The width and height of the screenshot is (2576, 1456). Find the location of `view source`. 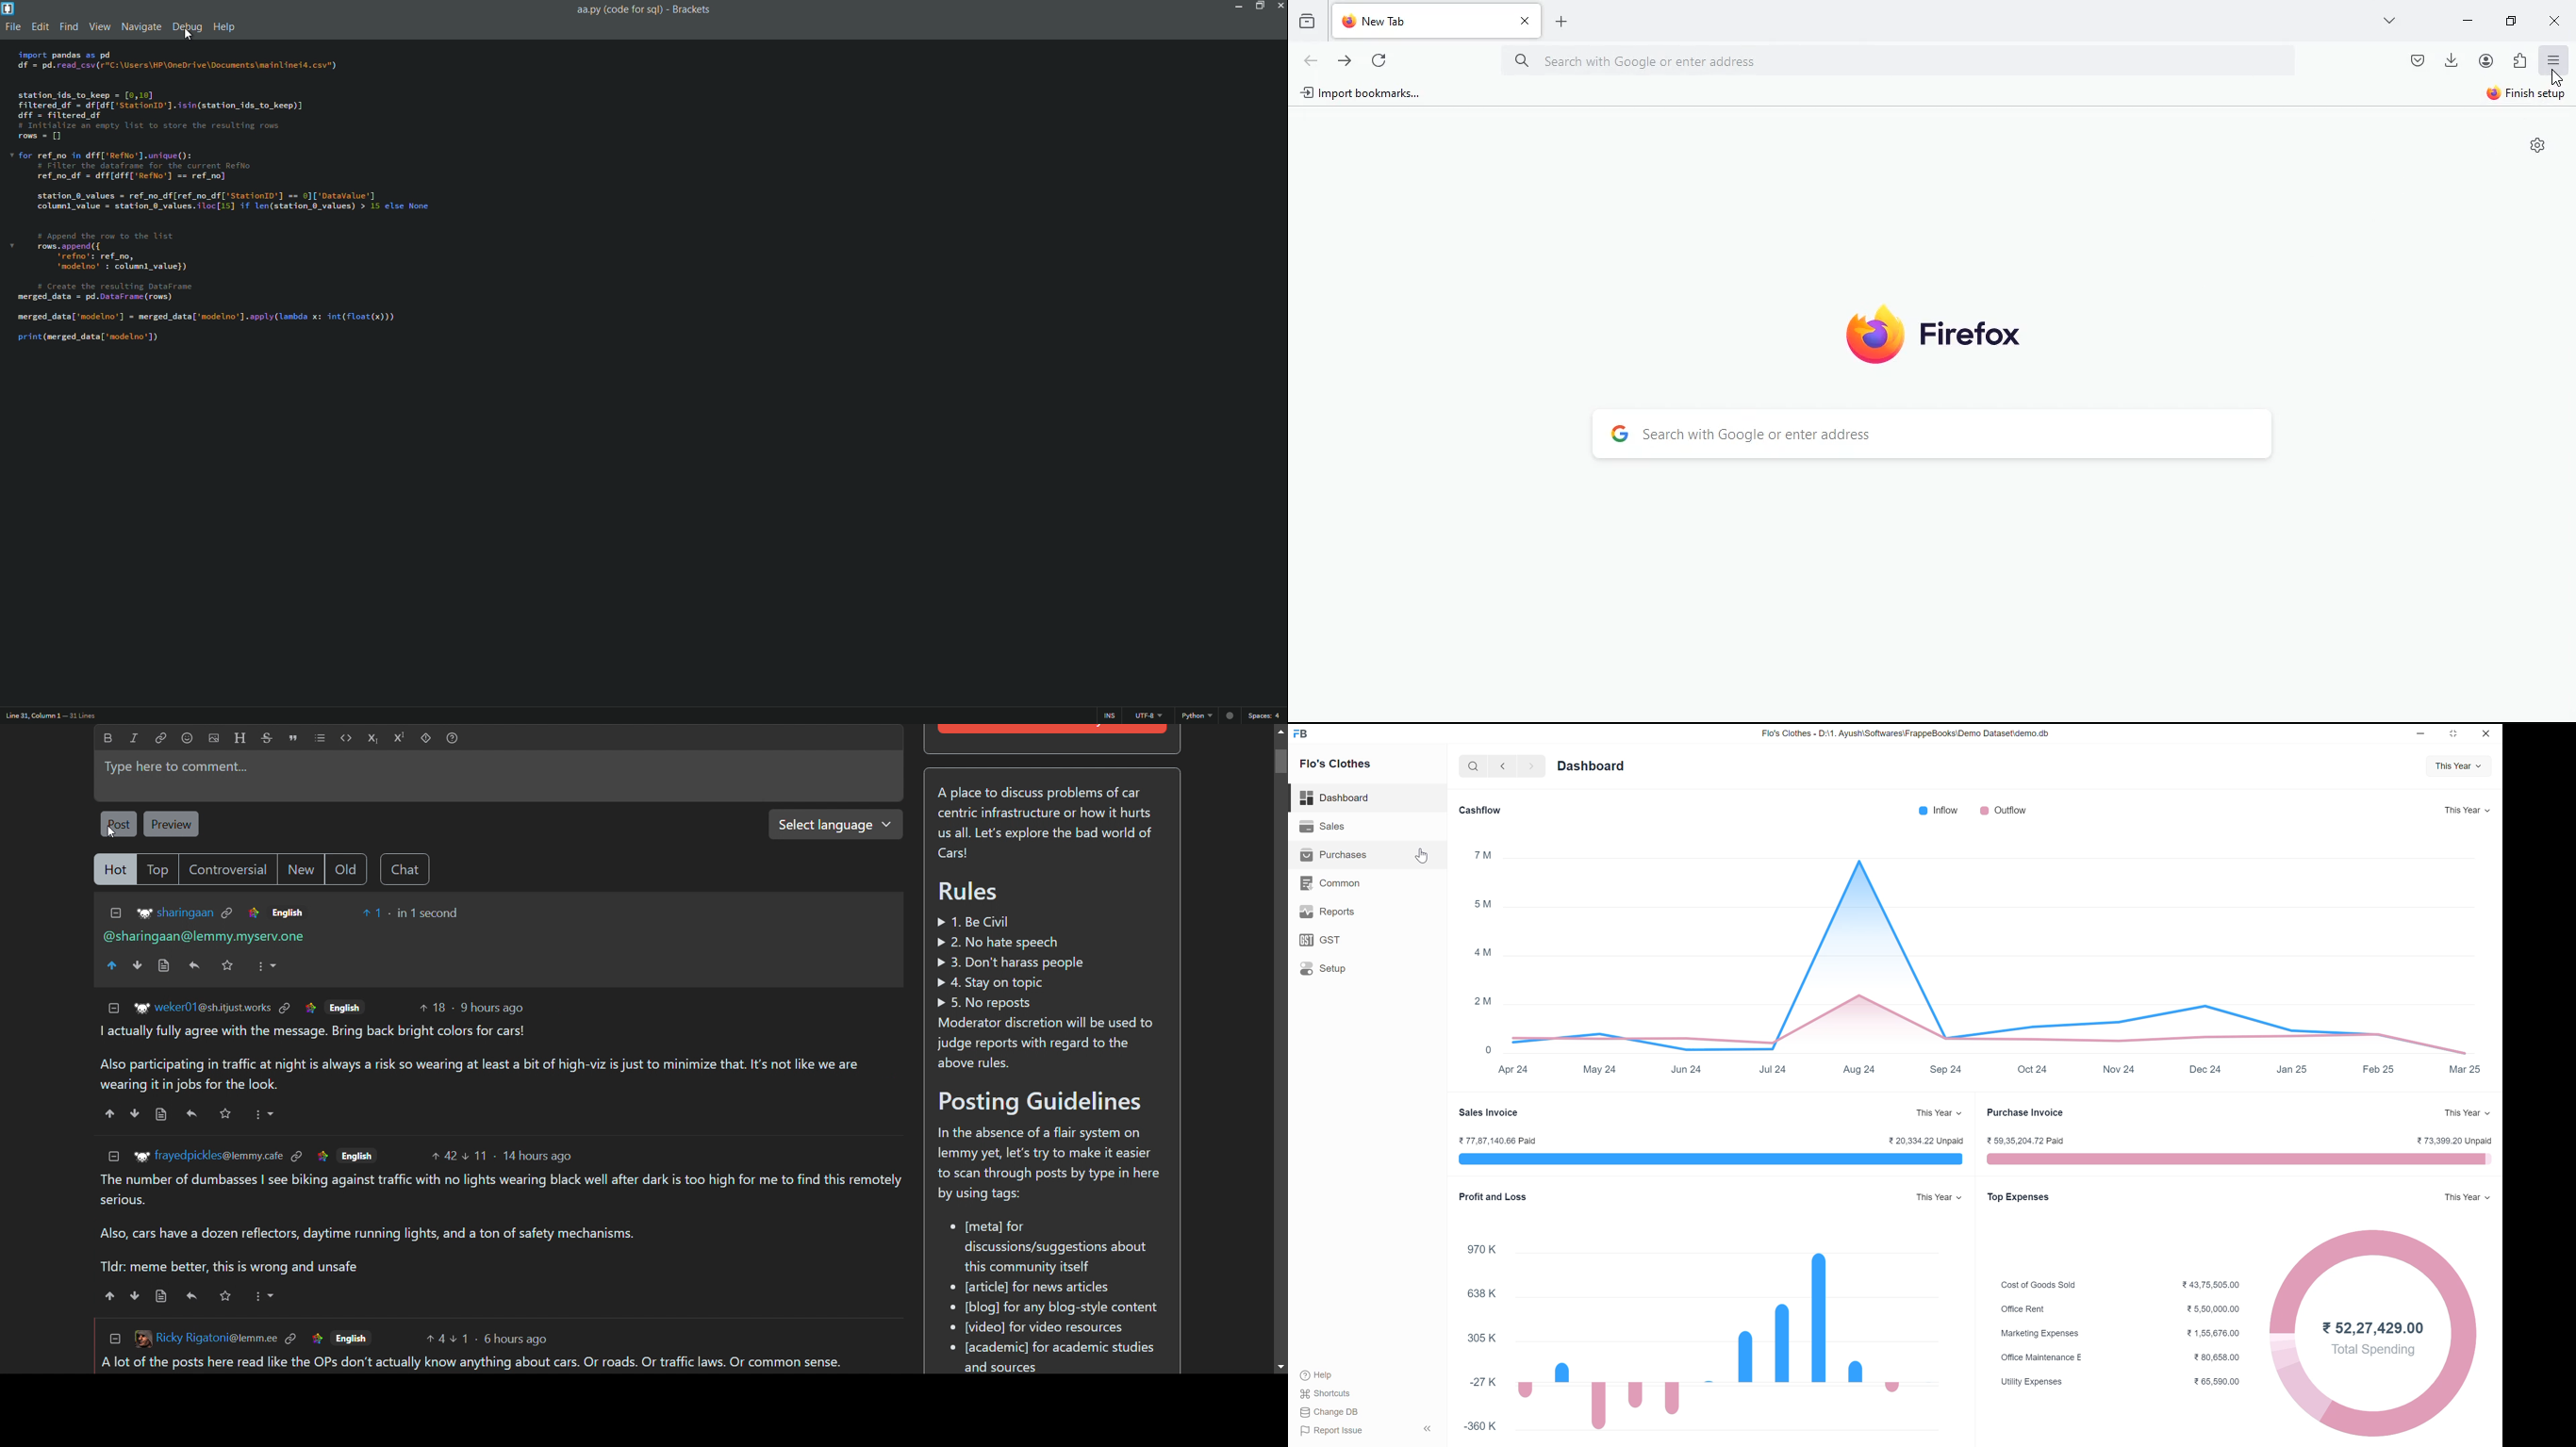

view source is located at coordinates (161, 1295).